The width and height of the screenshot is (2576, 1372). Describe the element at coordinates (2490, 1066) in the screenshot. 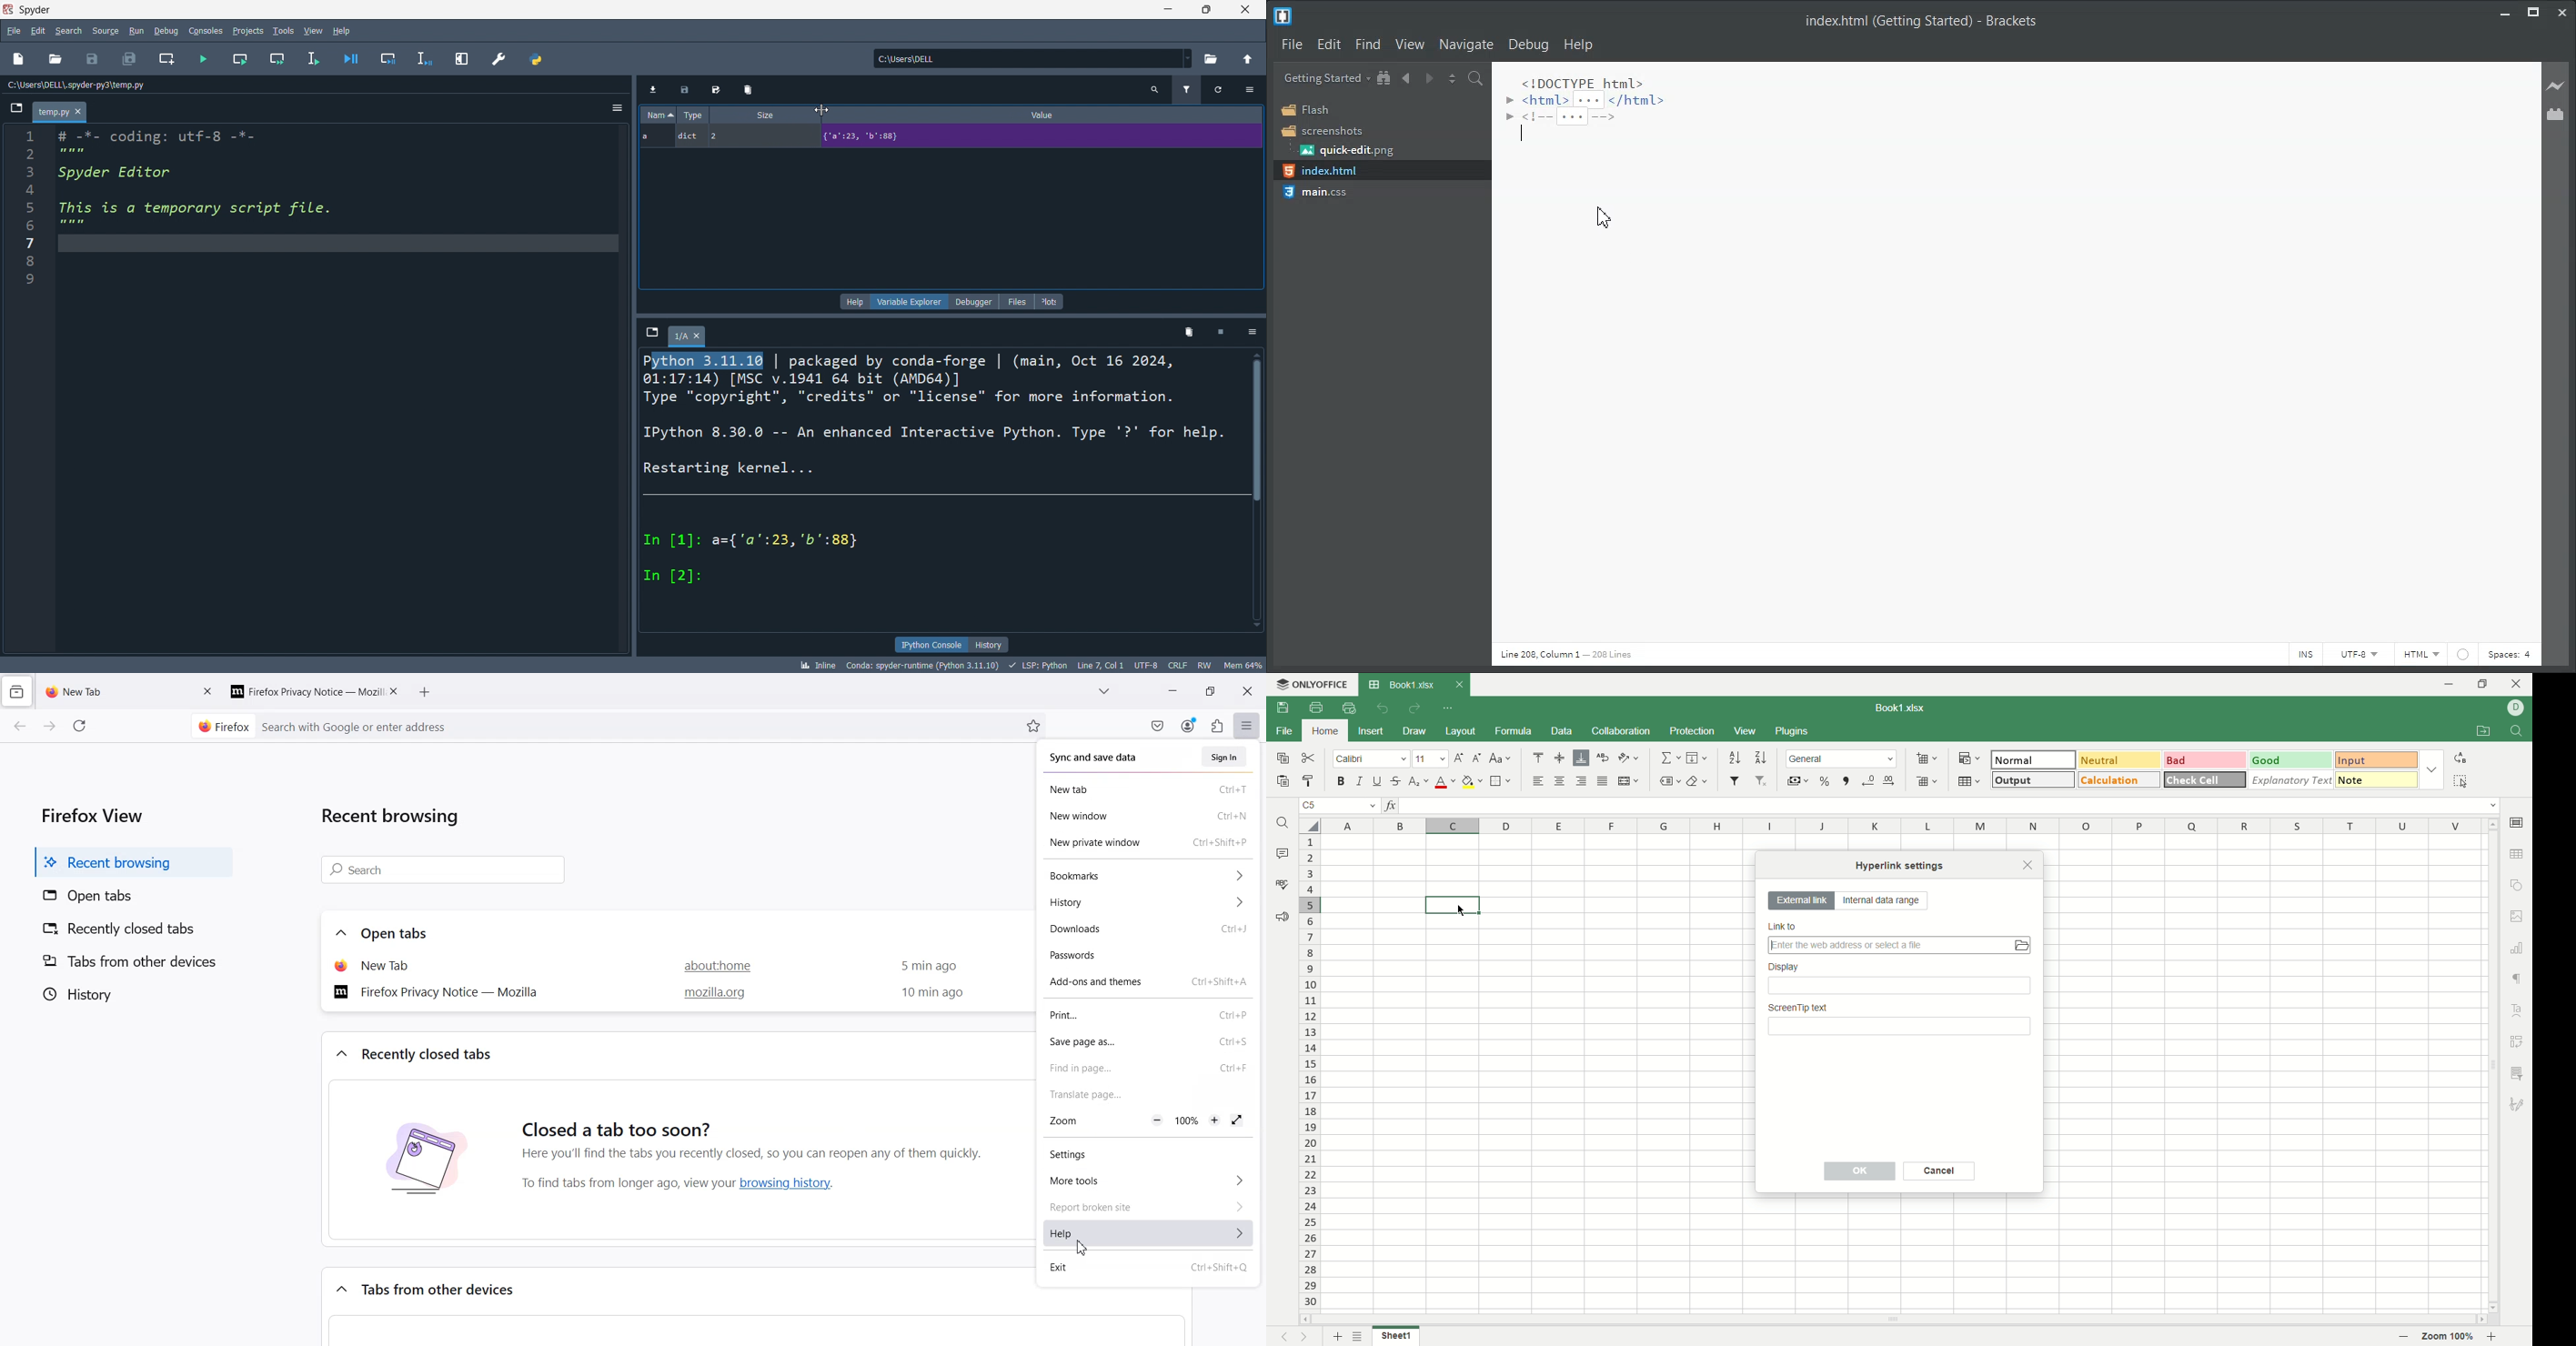

I see `vertical scroll bar` at that location.